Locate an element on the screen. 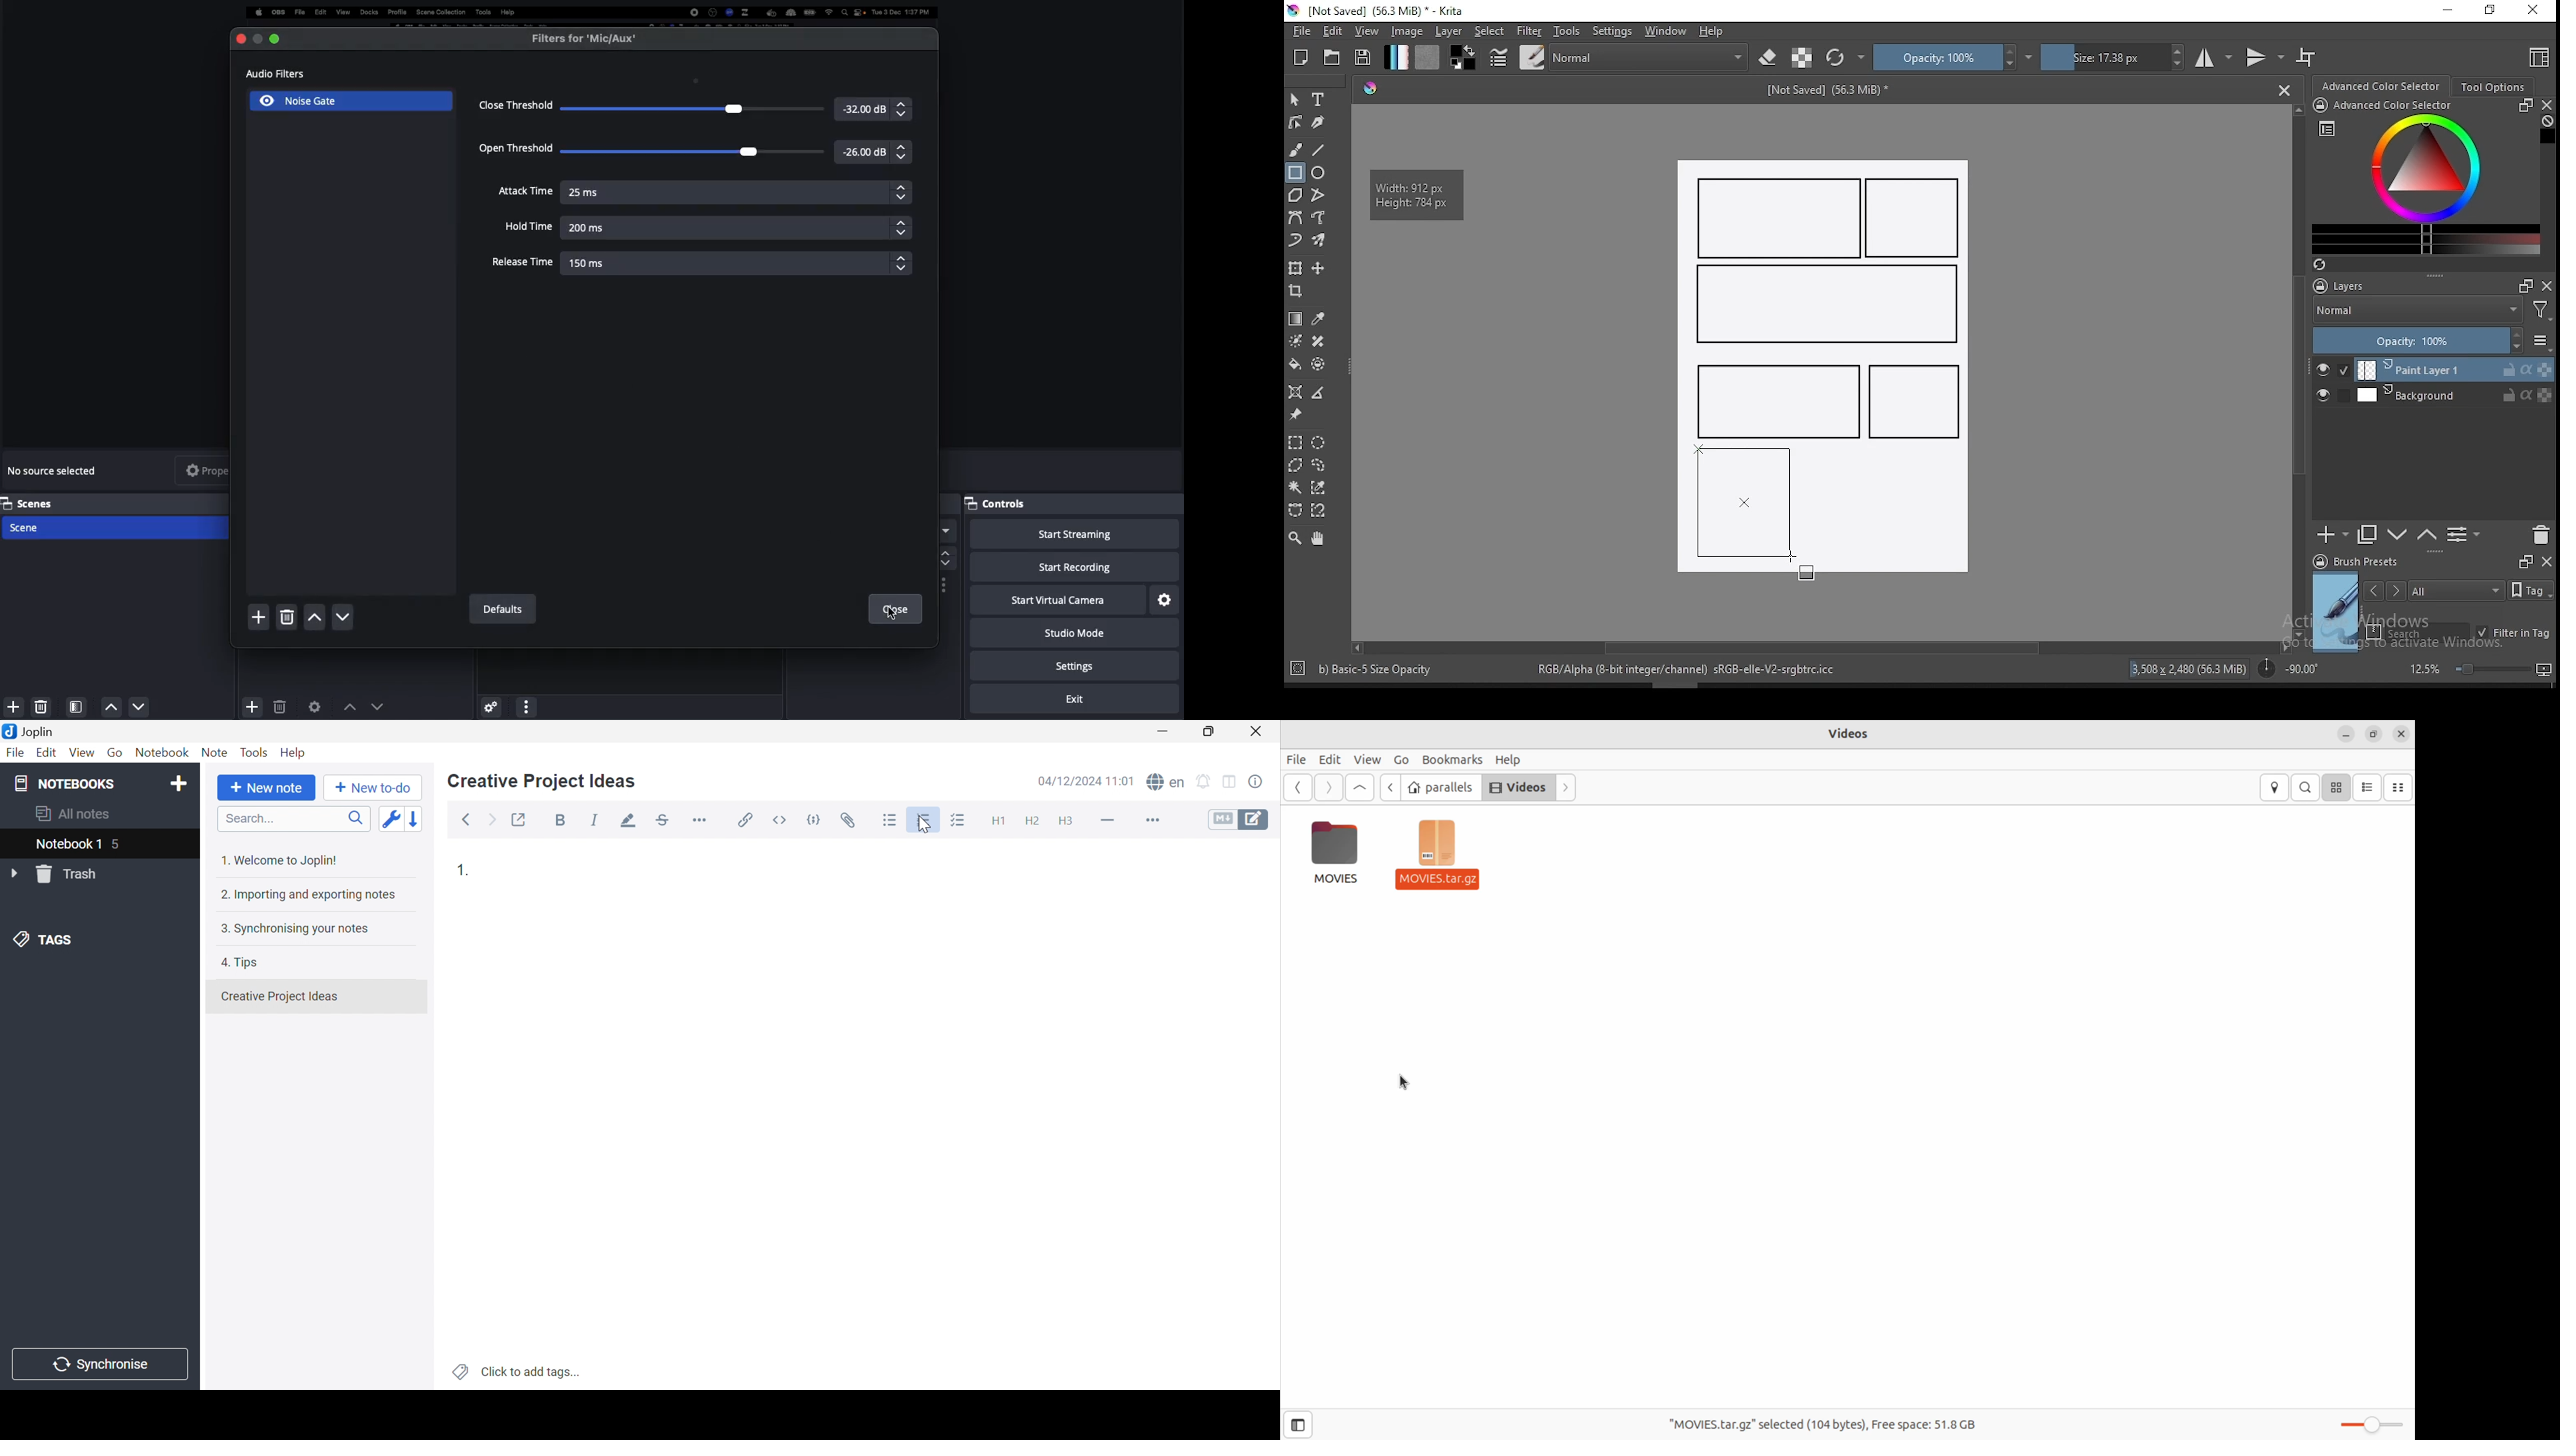 This screenshot has height=1456, width=2576. layer is located at coordinates (1450, 31).